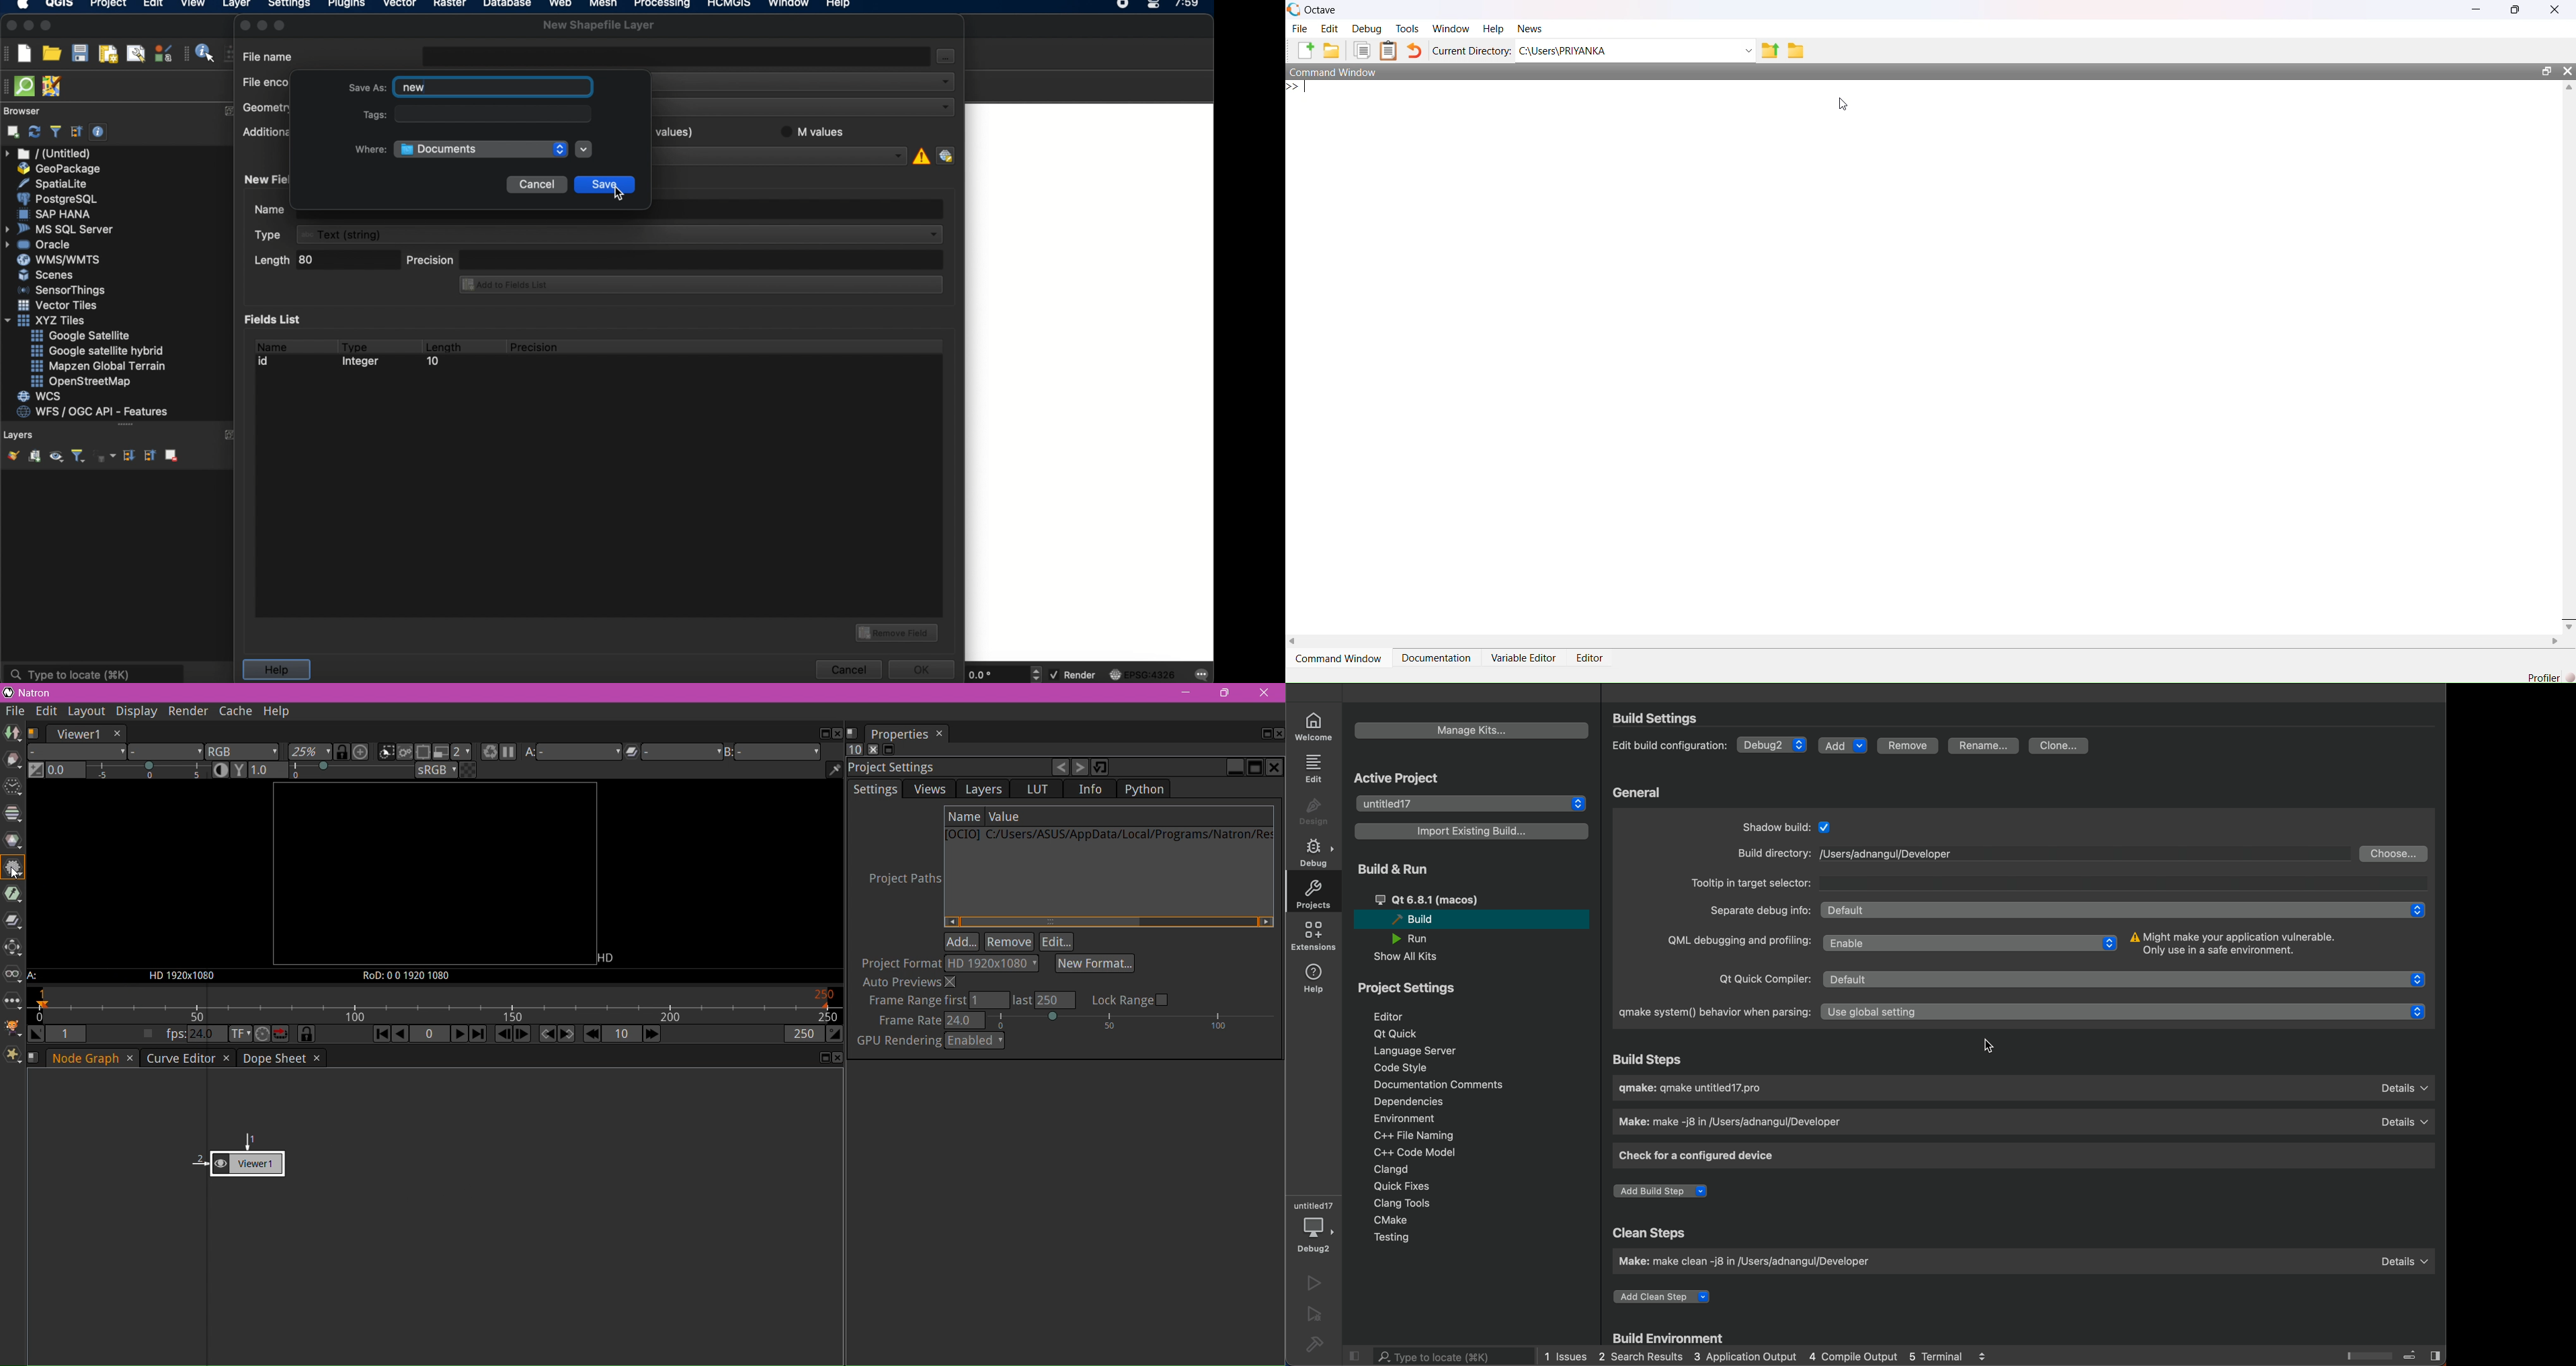 This screenshot has height=1372, width=2576. What do you see at coordinates (200, 53) in the screenshot?
I see `identify features` at bounding box center [200, 53].